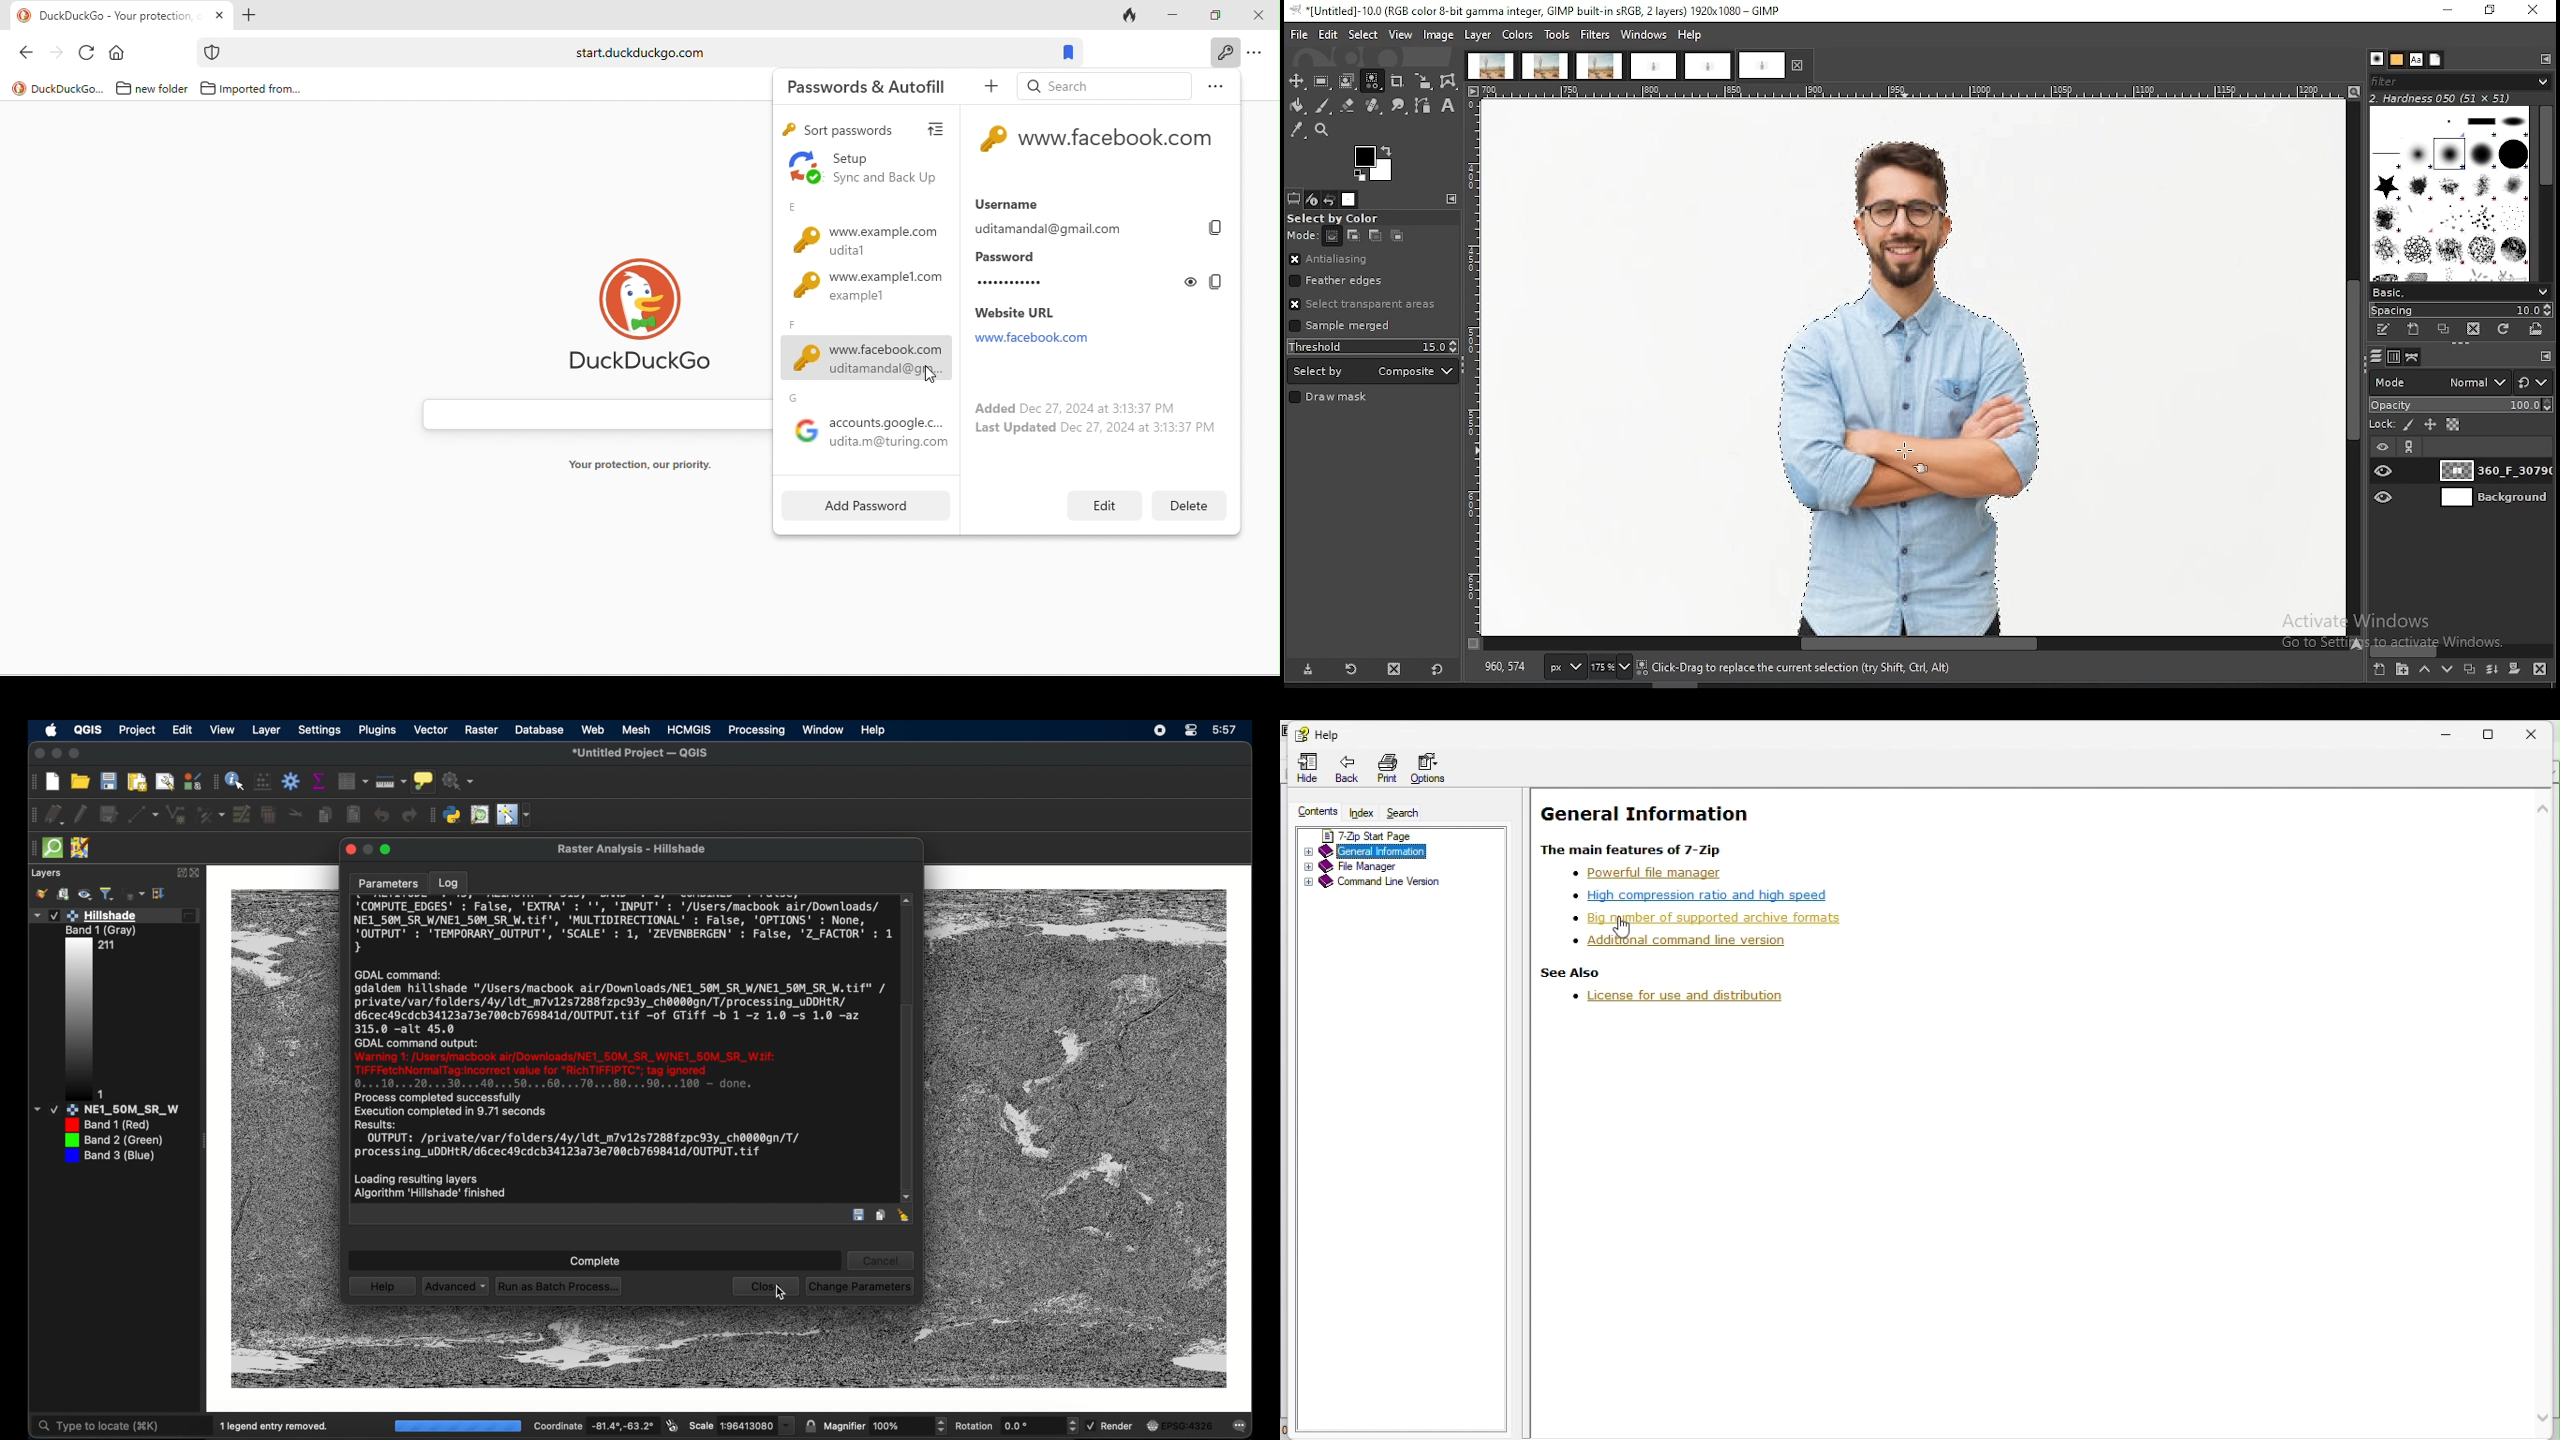 The image size is (2576, 1456). What do you see at coordinates (1775, 65) in the screenshot?
I see `project tab` at bounding box center [1775, 65].